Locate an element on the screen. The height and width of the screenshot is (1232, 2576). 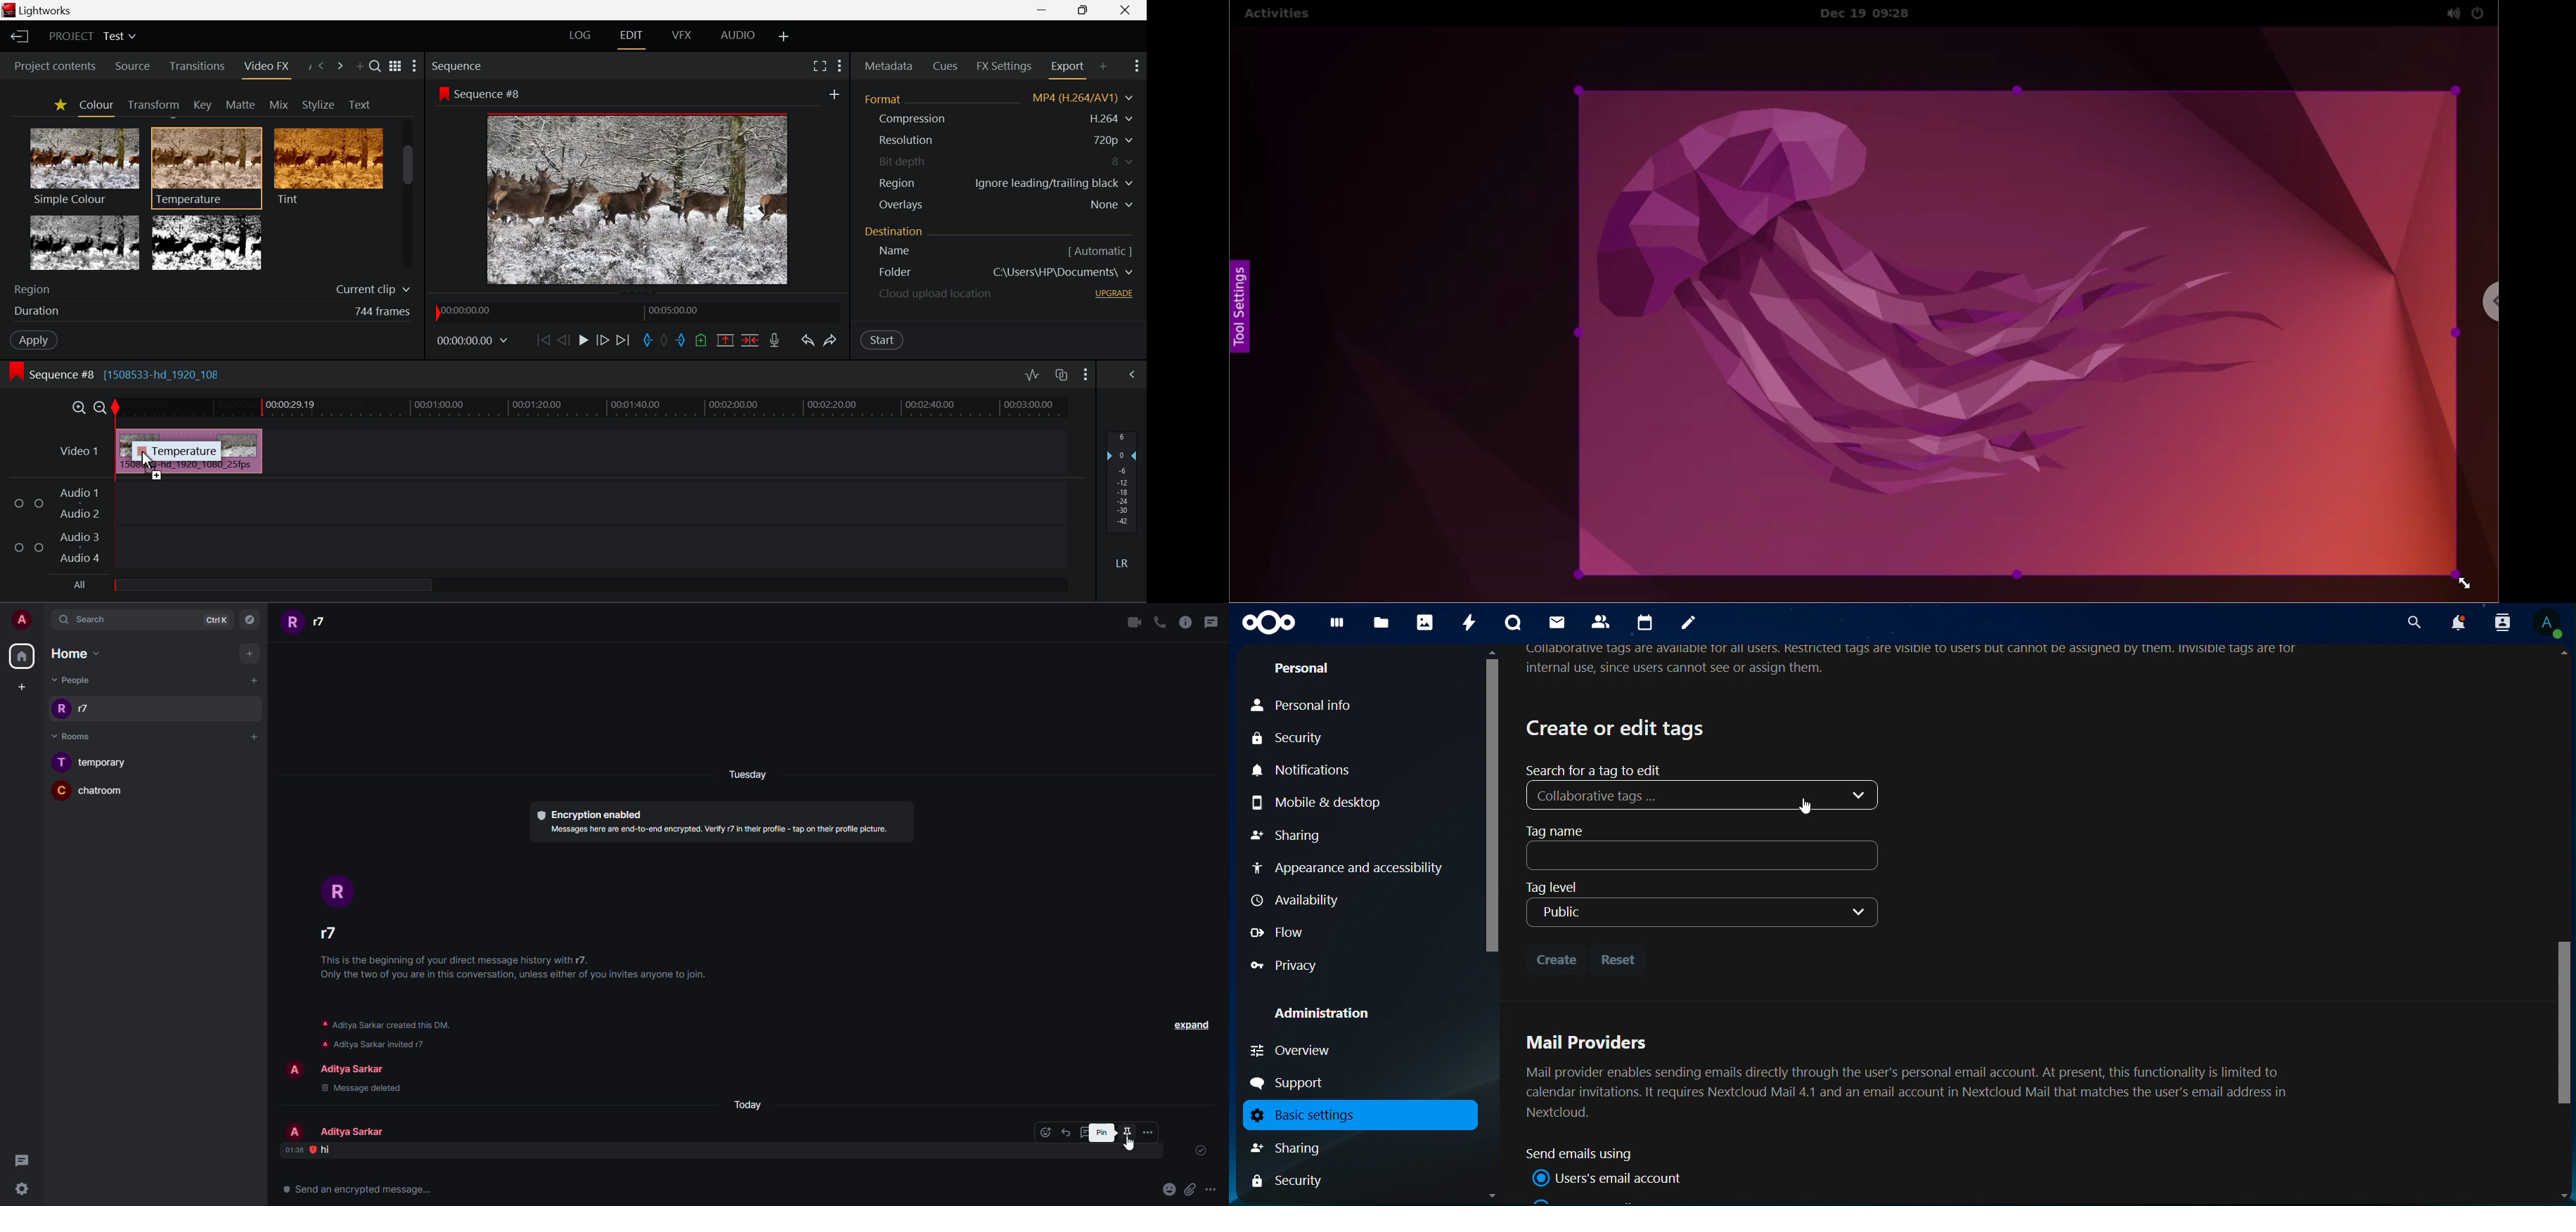
security is located at coordinates (1296, 740).